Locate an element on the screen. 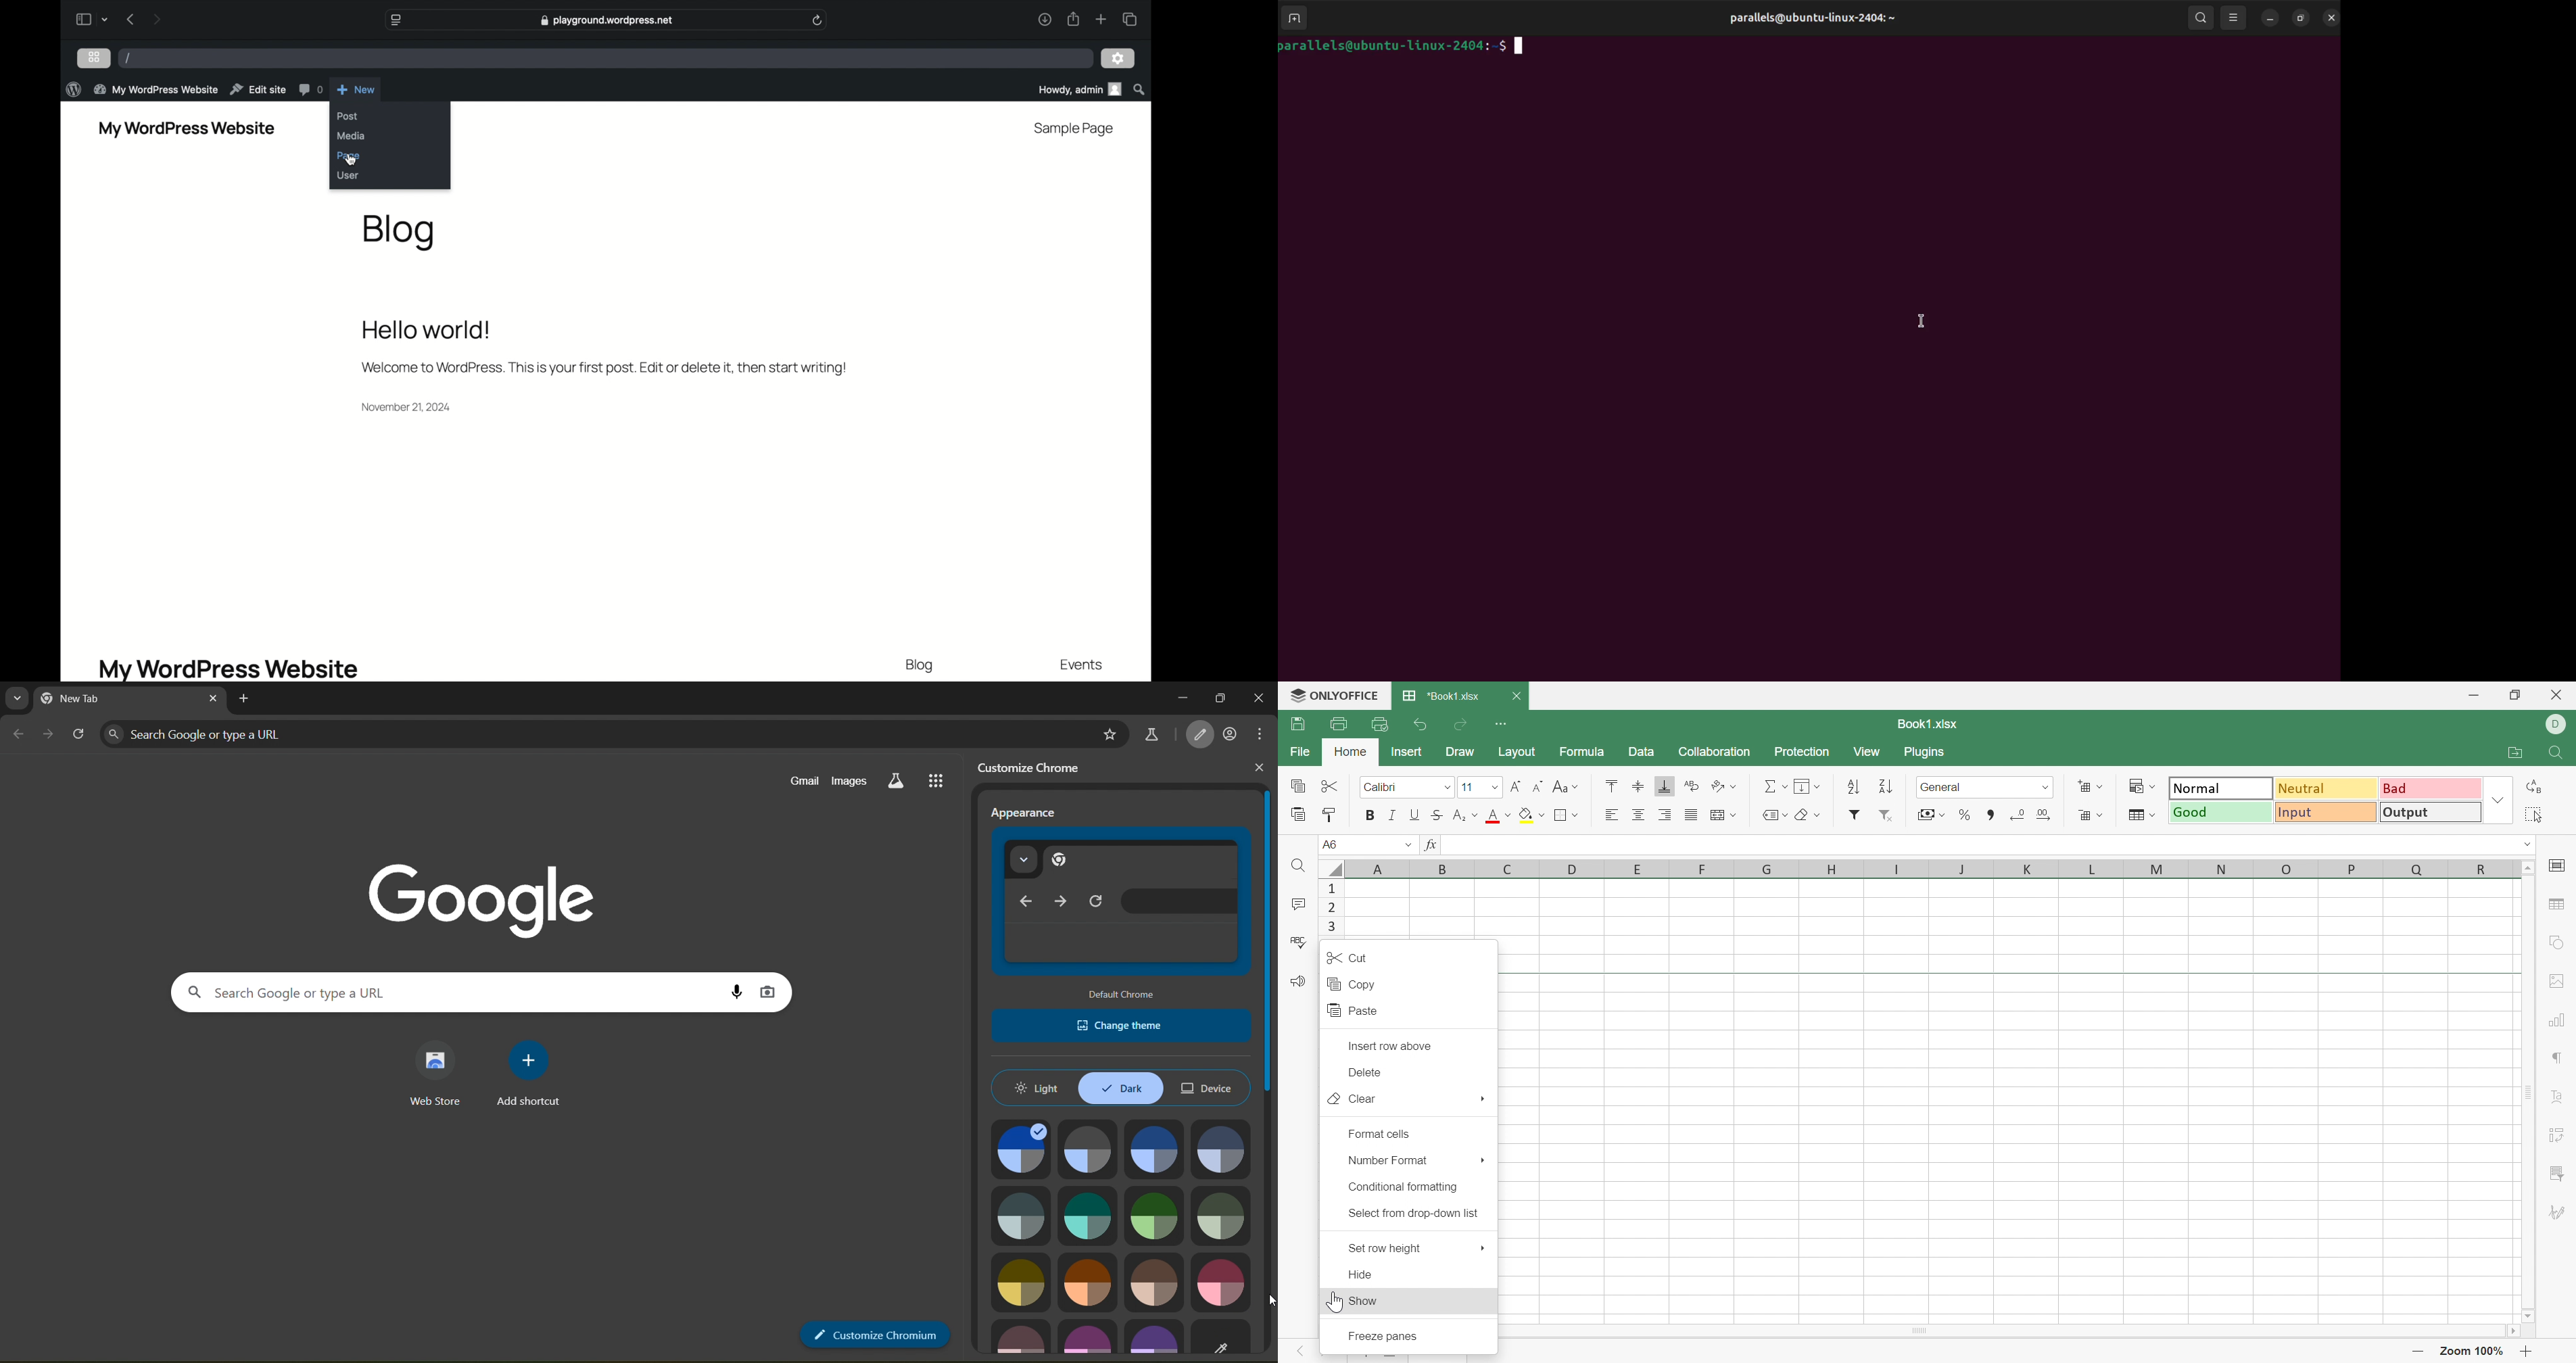 This screenshot has width=2576, height=1372. Paragraph settings is located at coordinates (2556, 1059).